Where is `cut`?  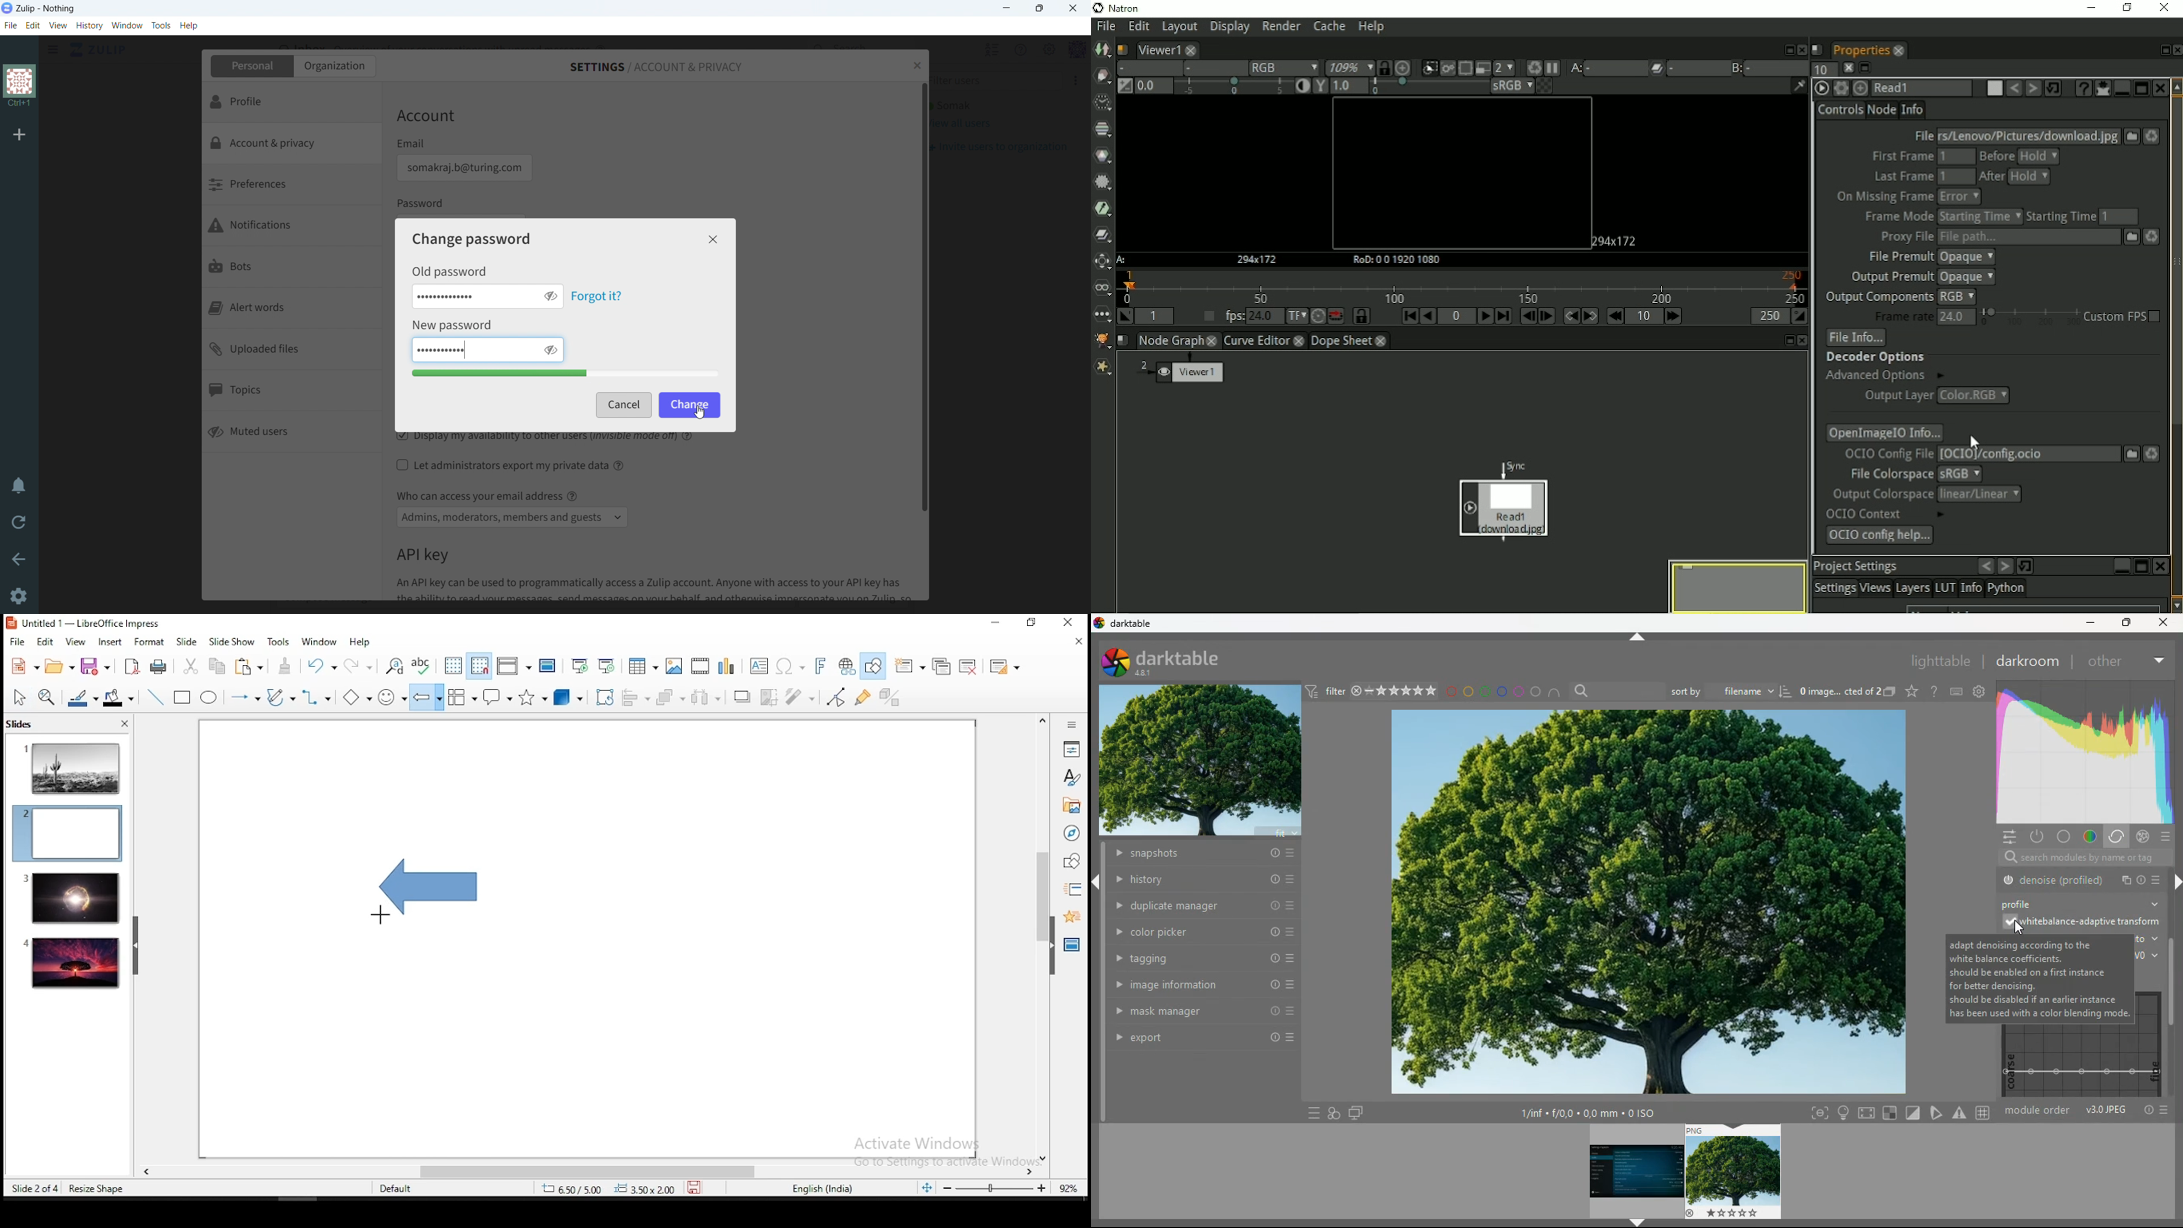
cut is located at coordinates (188, 665).